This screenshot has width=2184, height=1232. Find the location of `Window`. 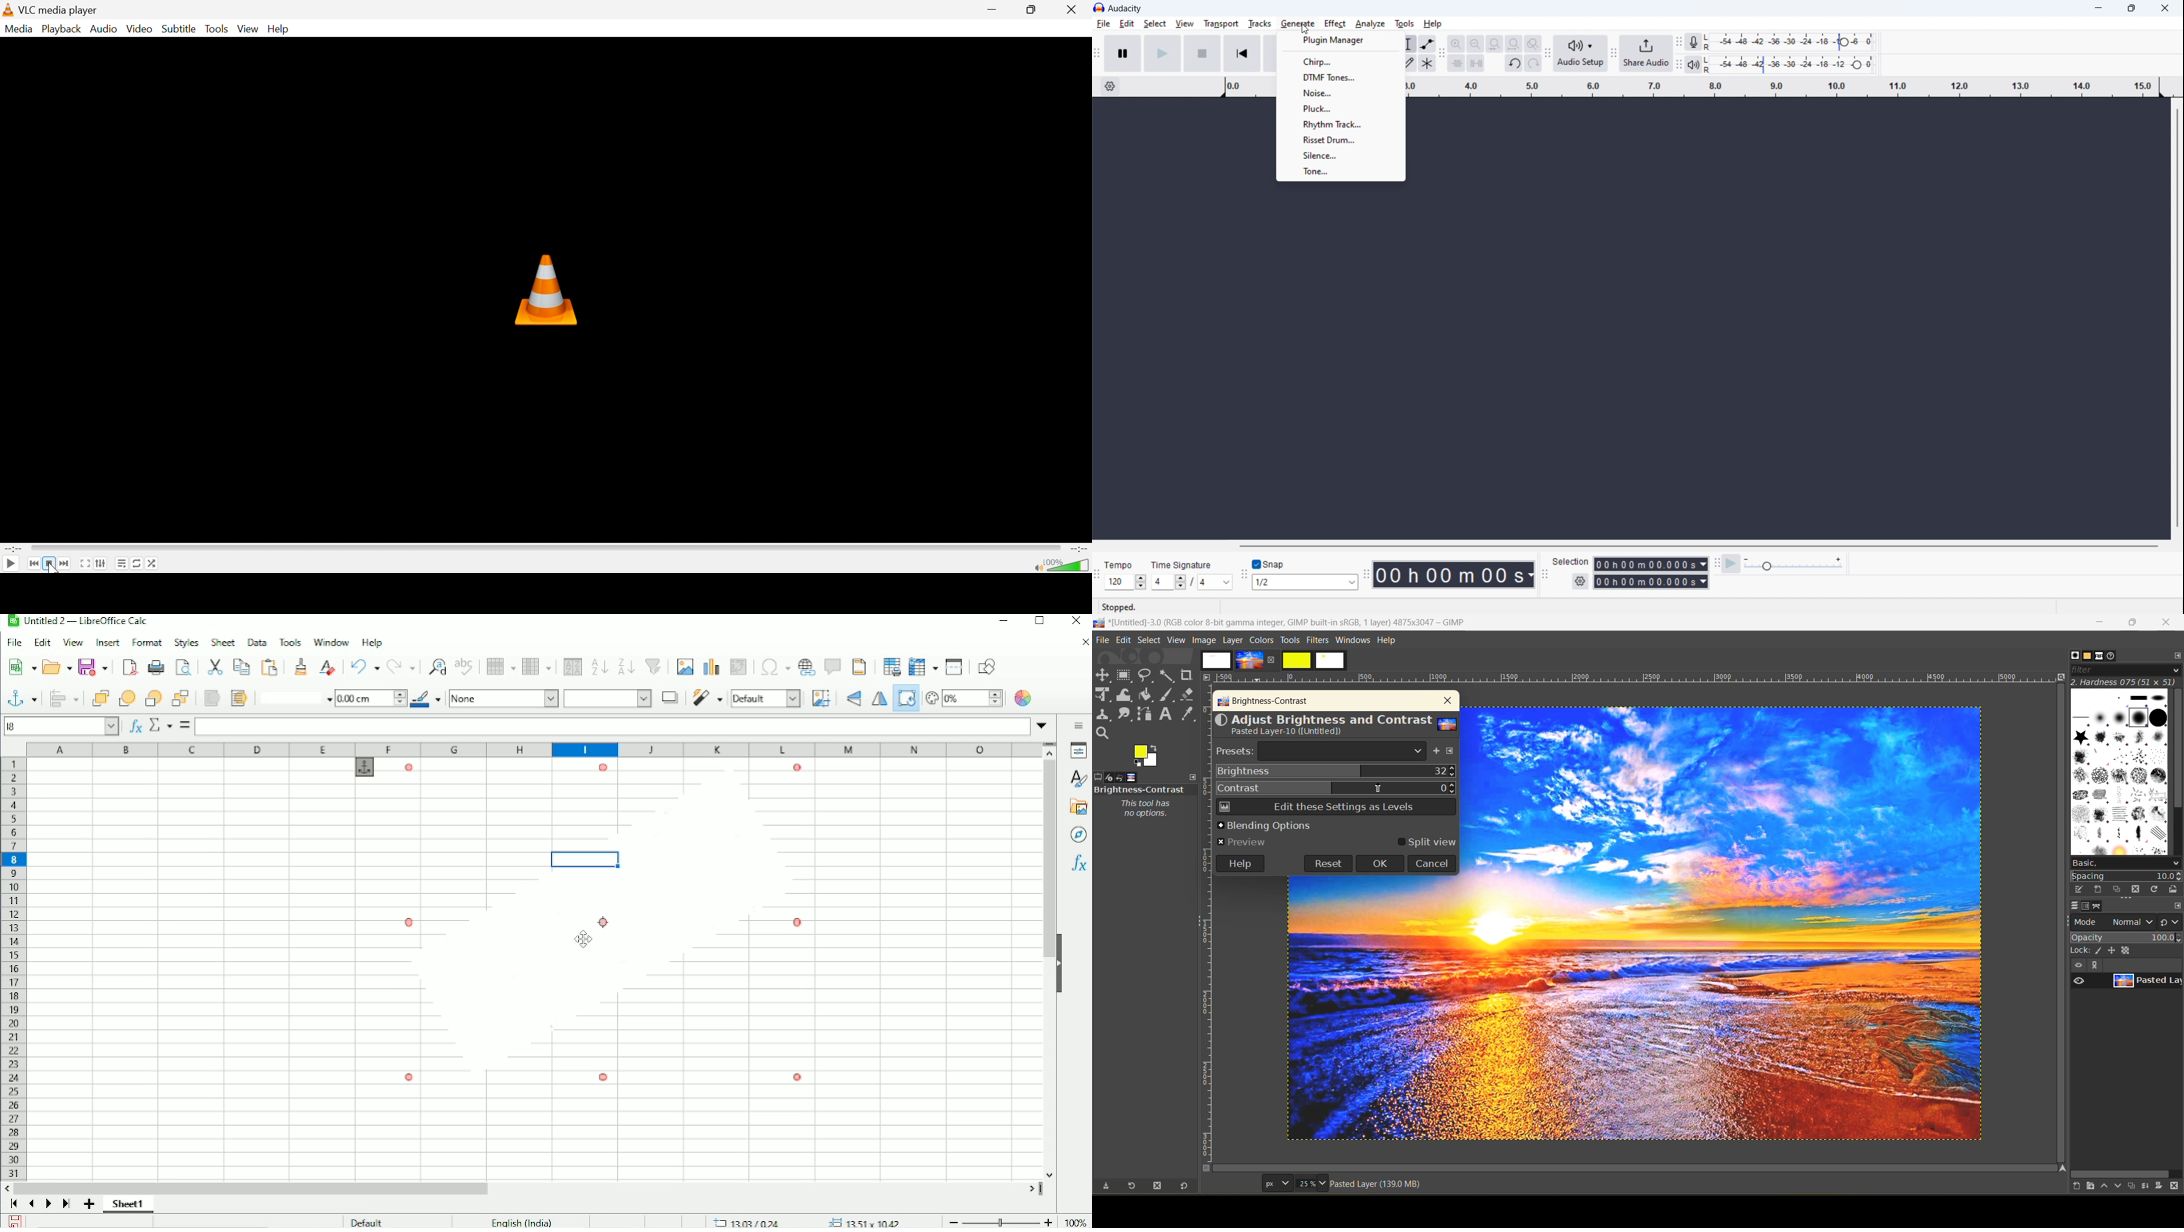

Window is located at coordinates (331, 640).